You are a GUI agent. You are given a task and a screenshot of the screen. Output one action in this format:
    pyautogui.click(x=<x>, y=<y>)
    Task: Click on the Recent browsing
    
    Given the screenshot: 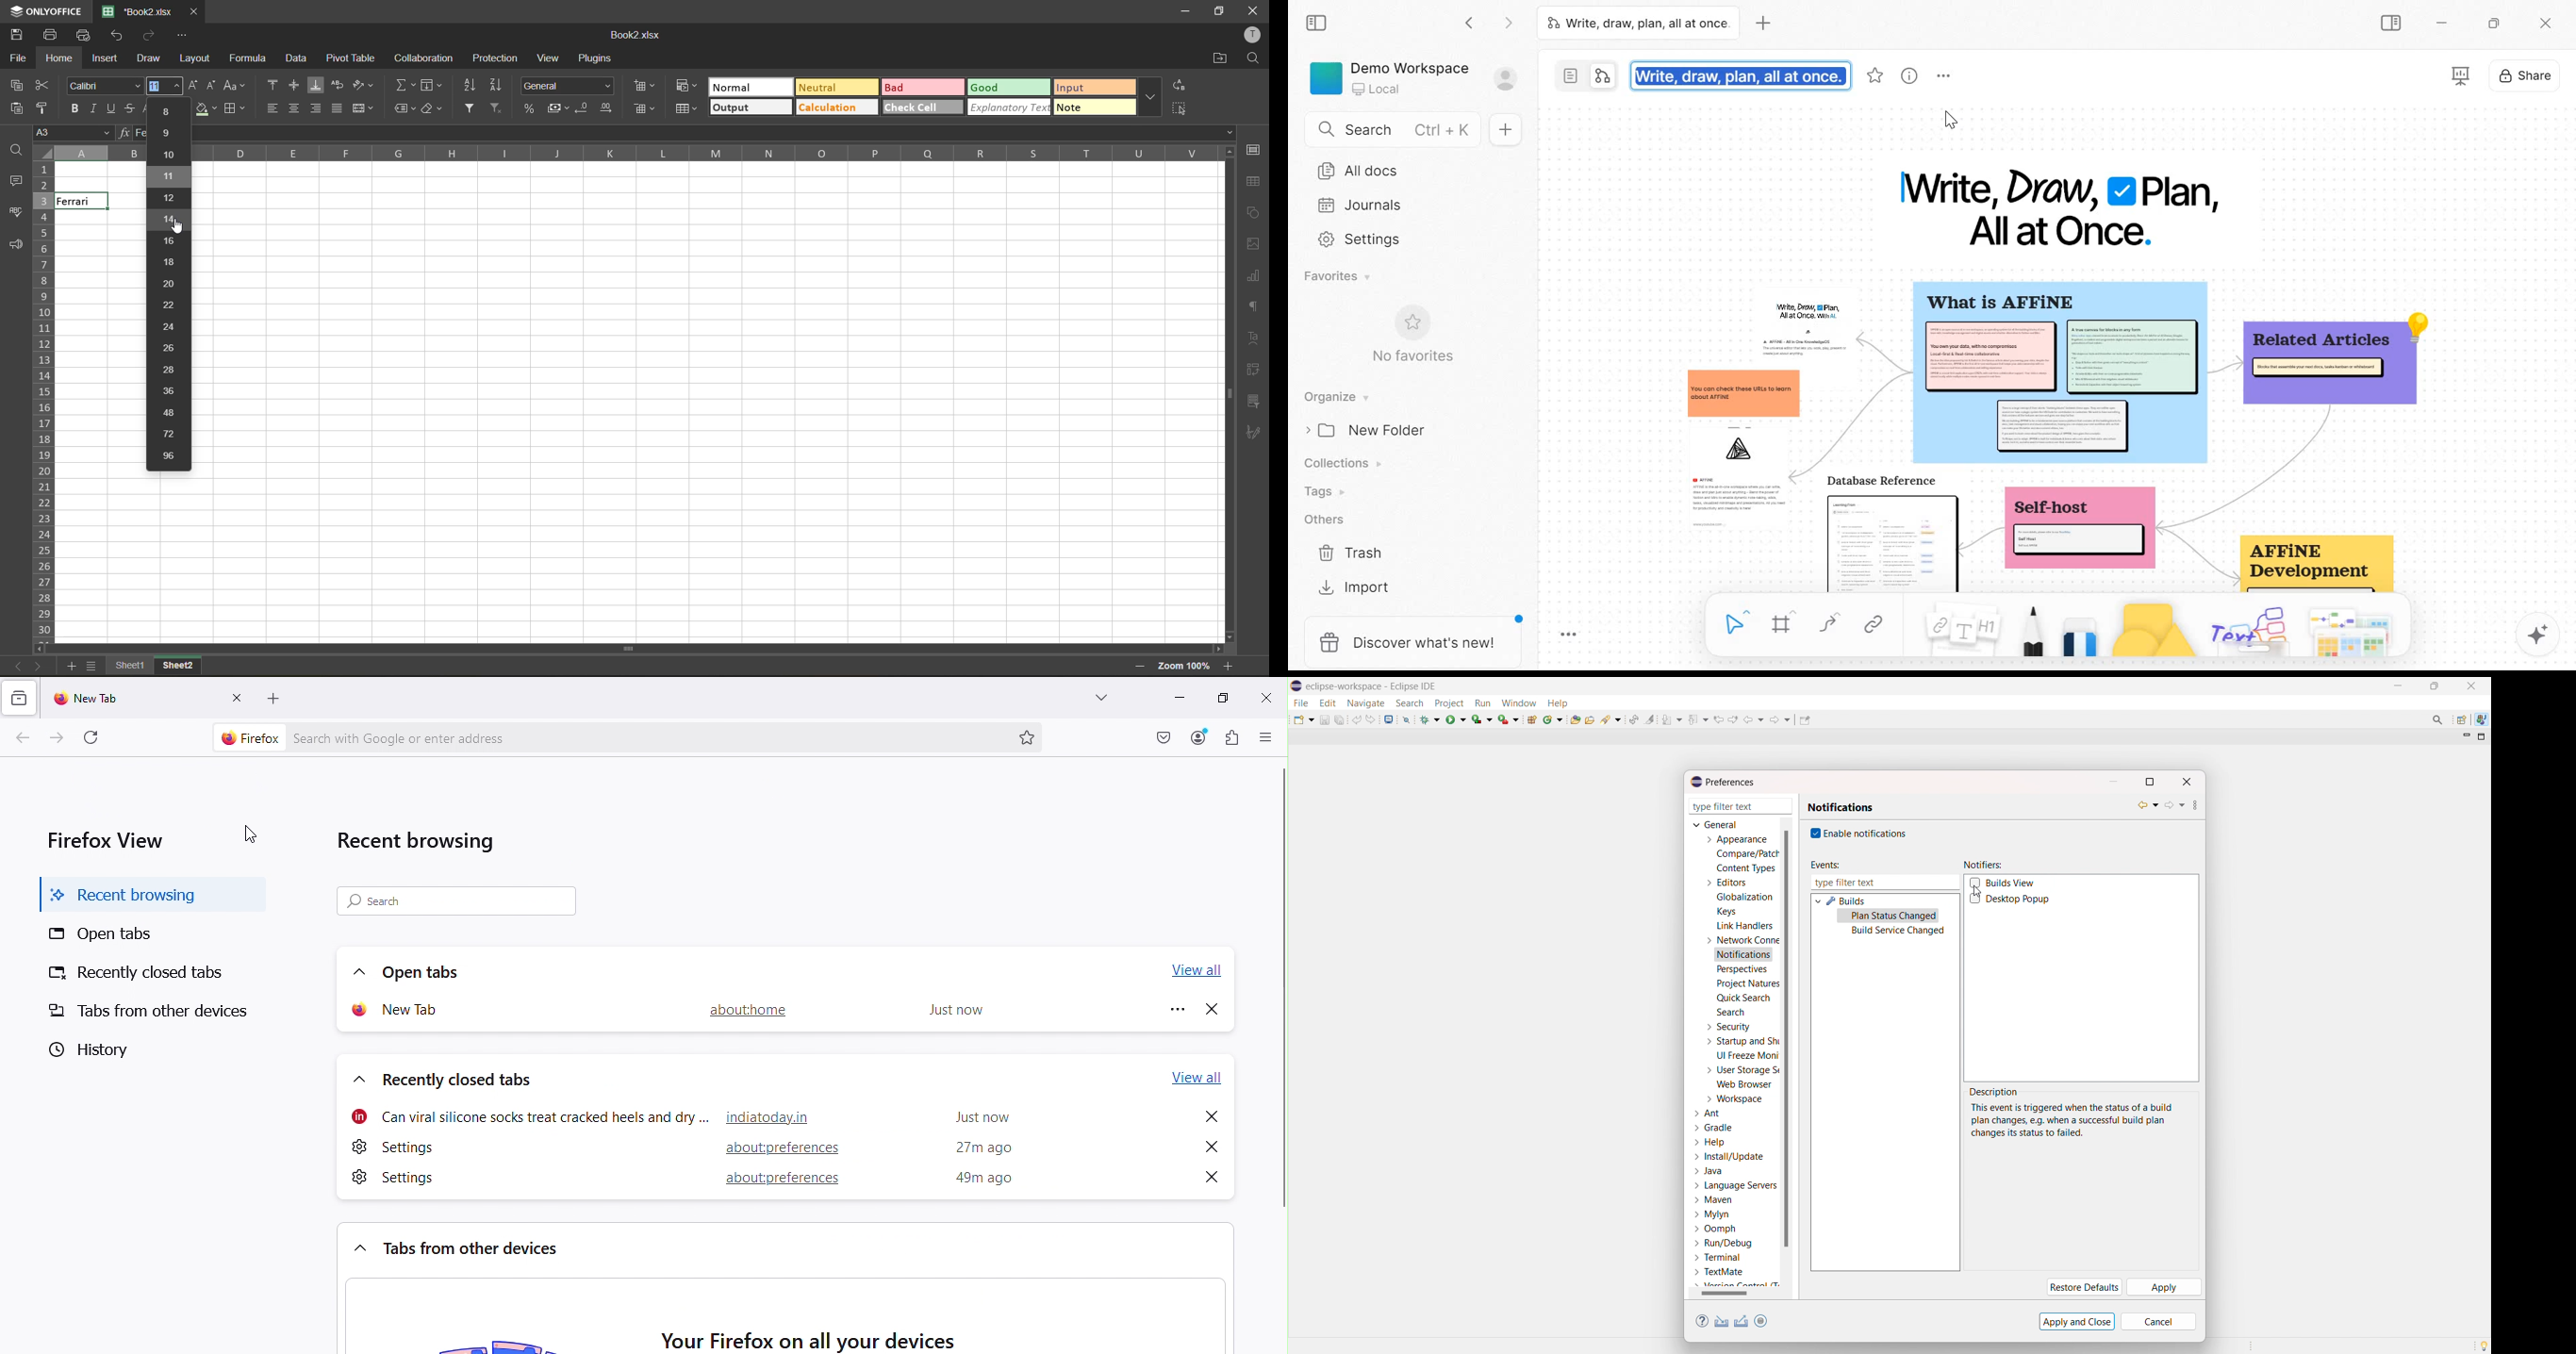 What is the action you would take?
    pyautogui.click(x=145, y=893)
    